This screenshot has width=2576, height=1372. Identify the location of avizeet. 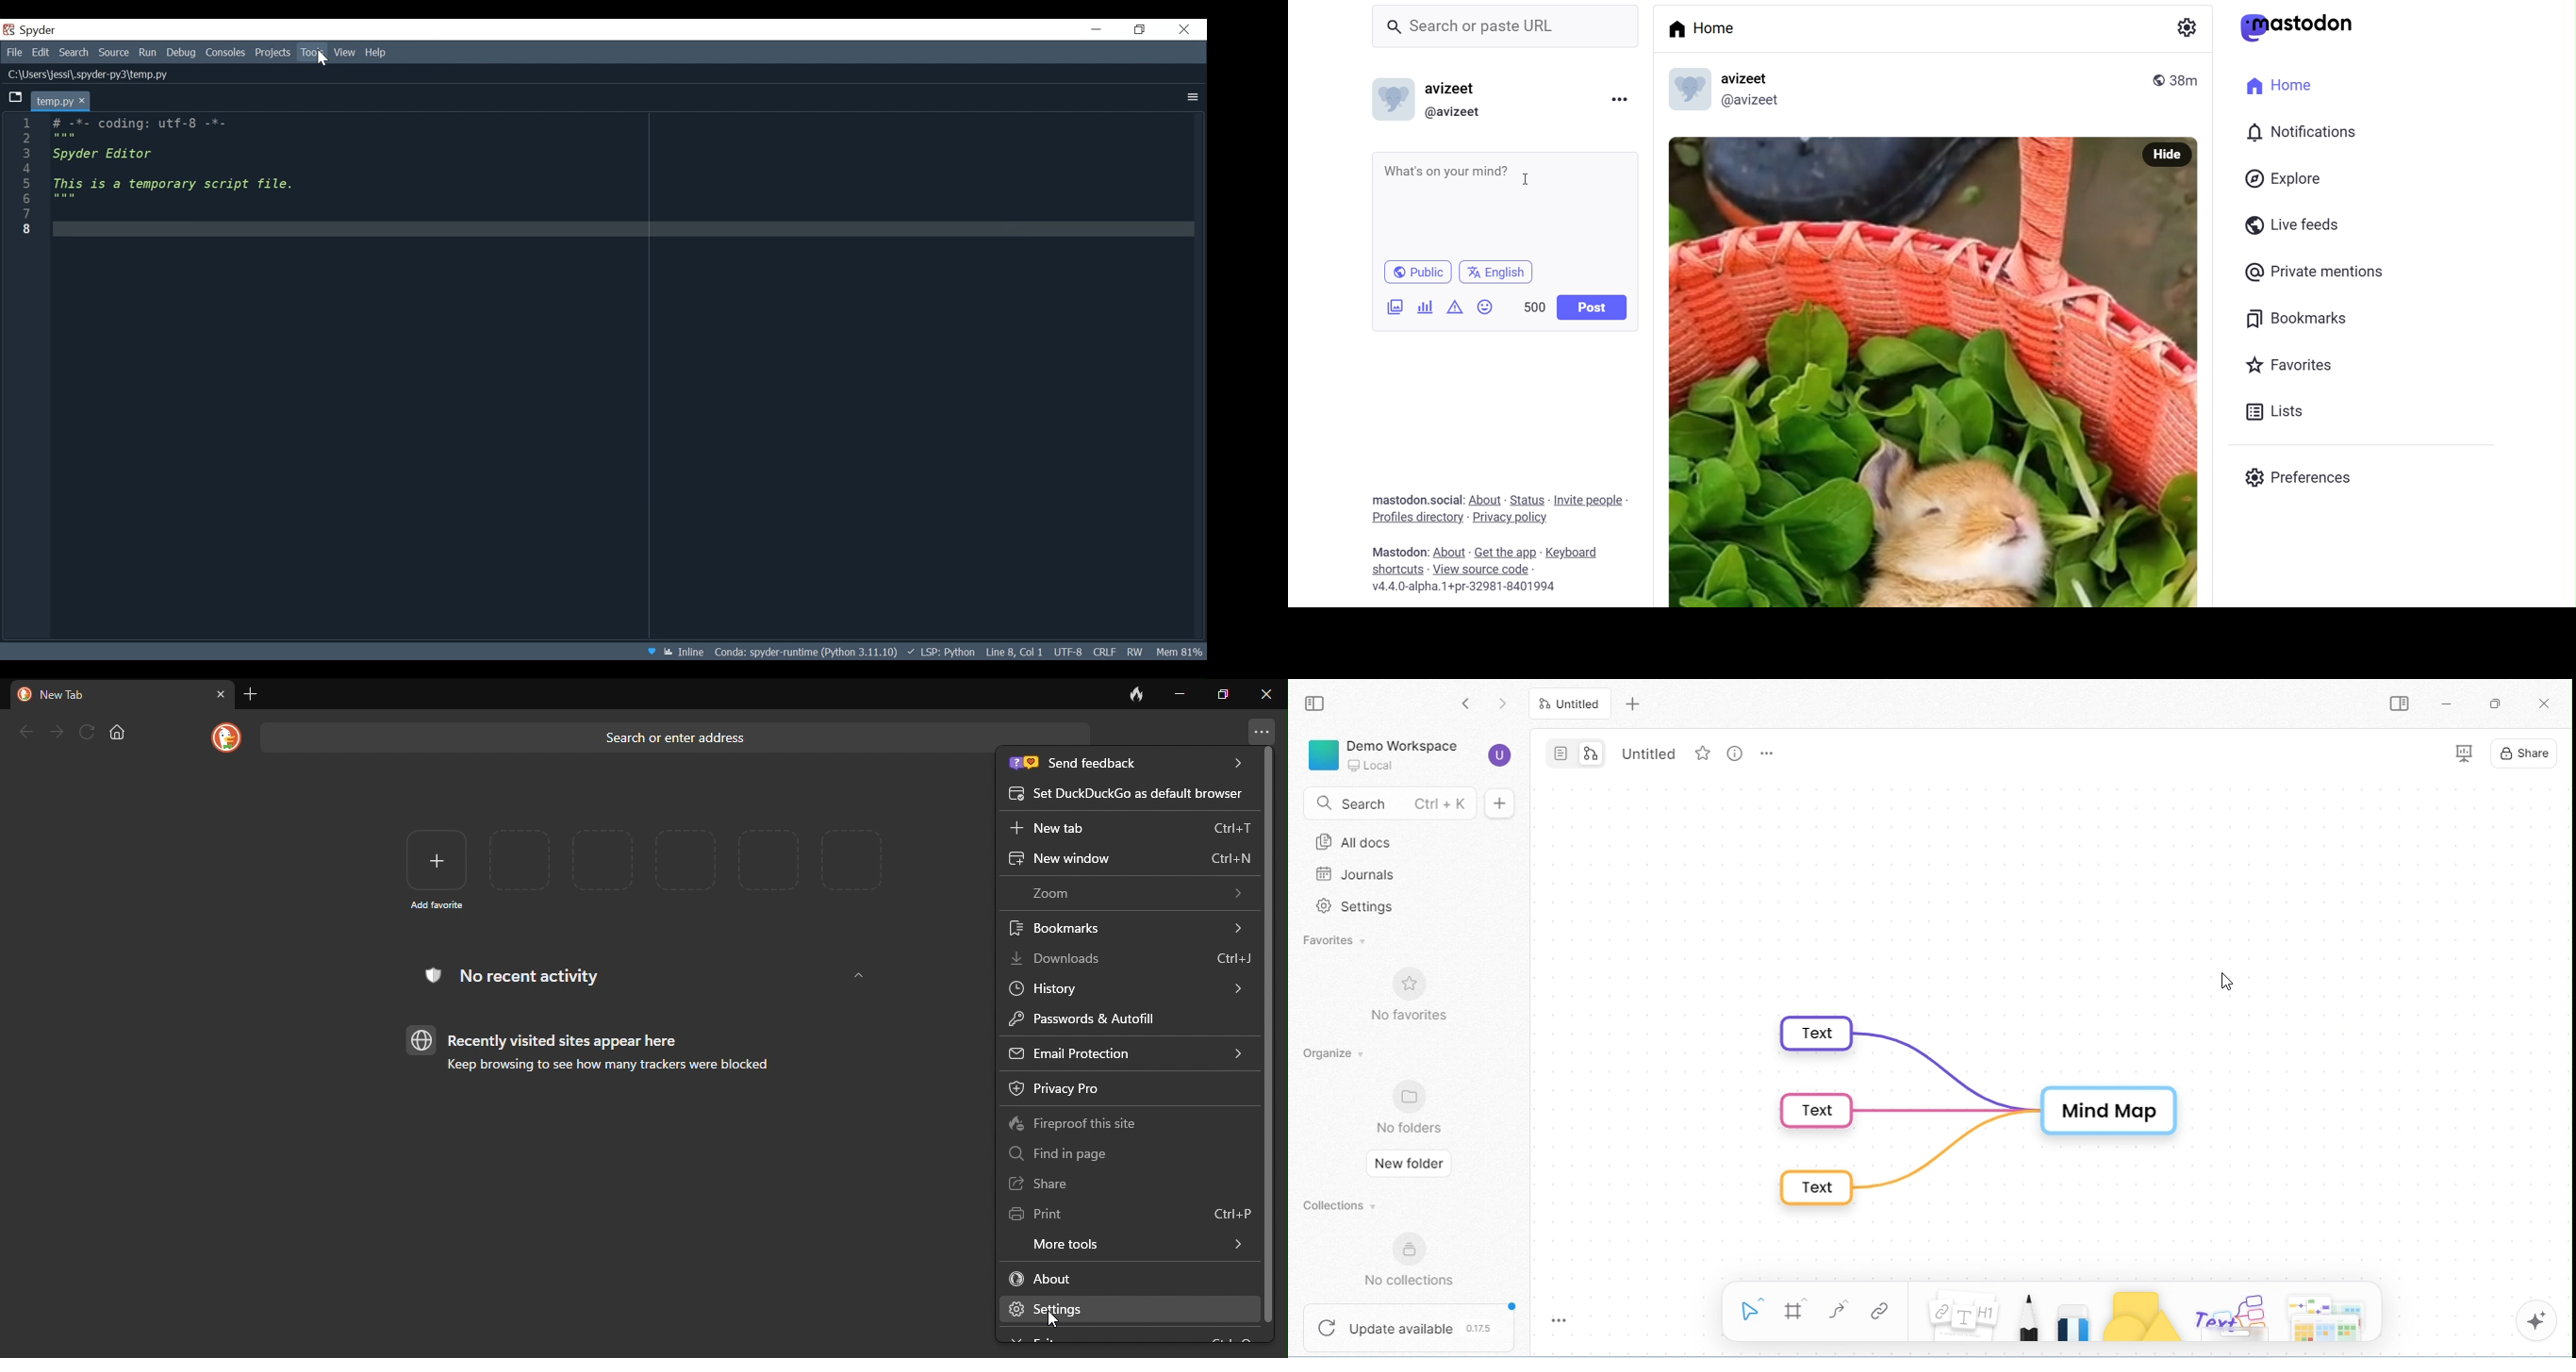
(1759, 77).